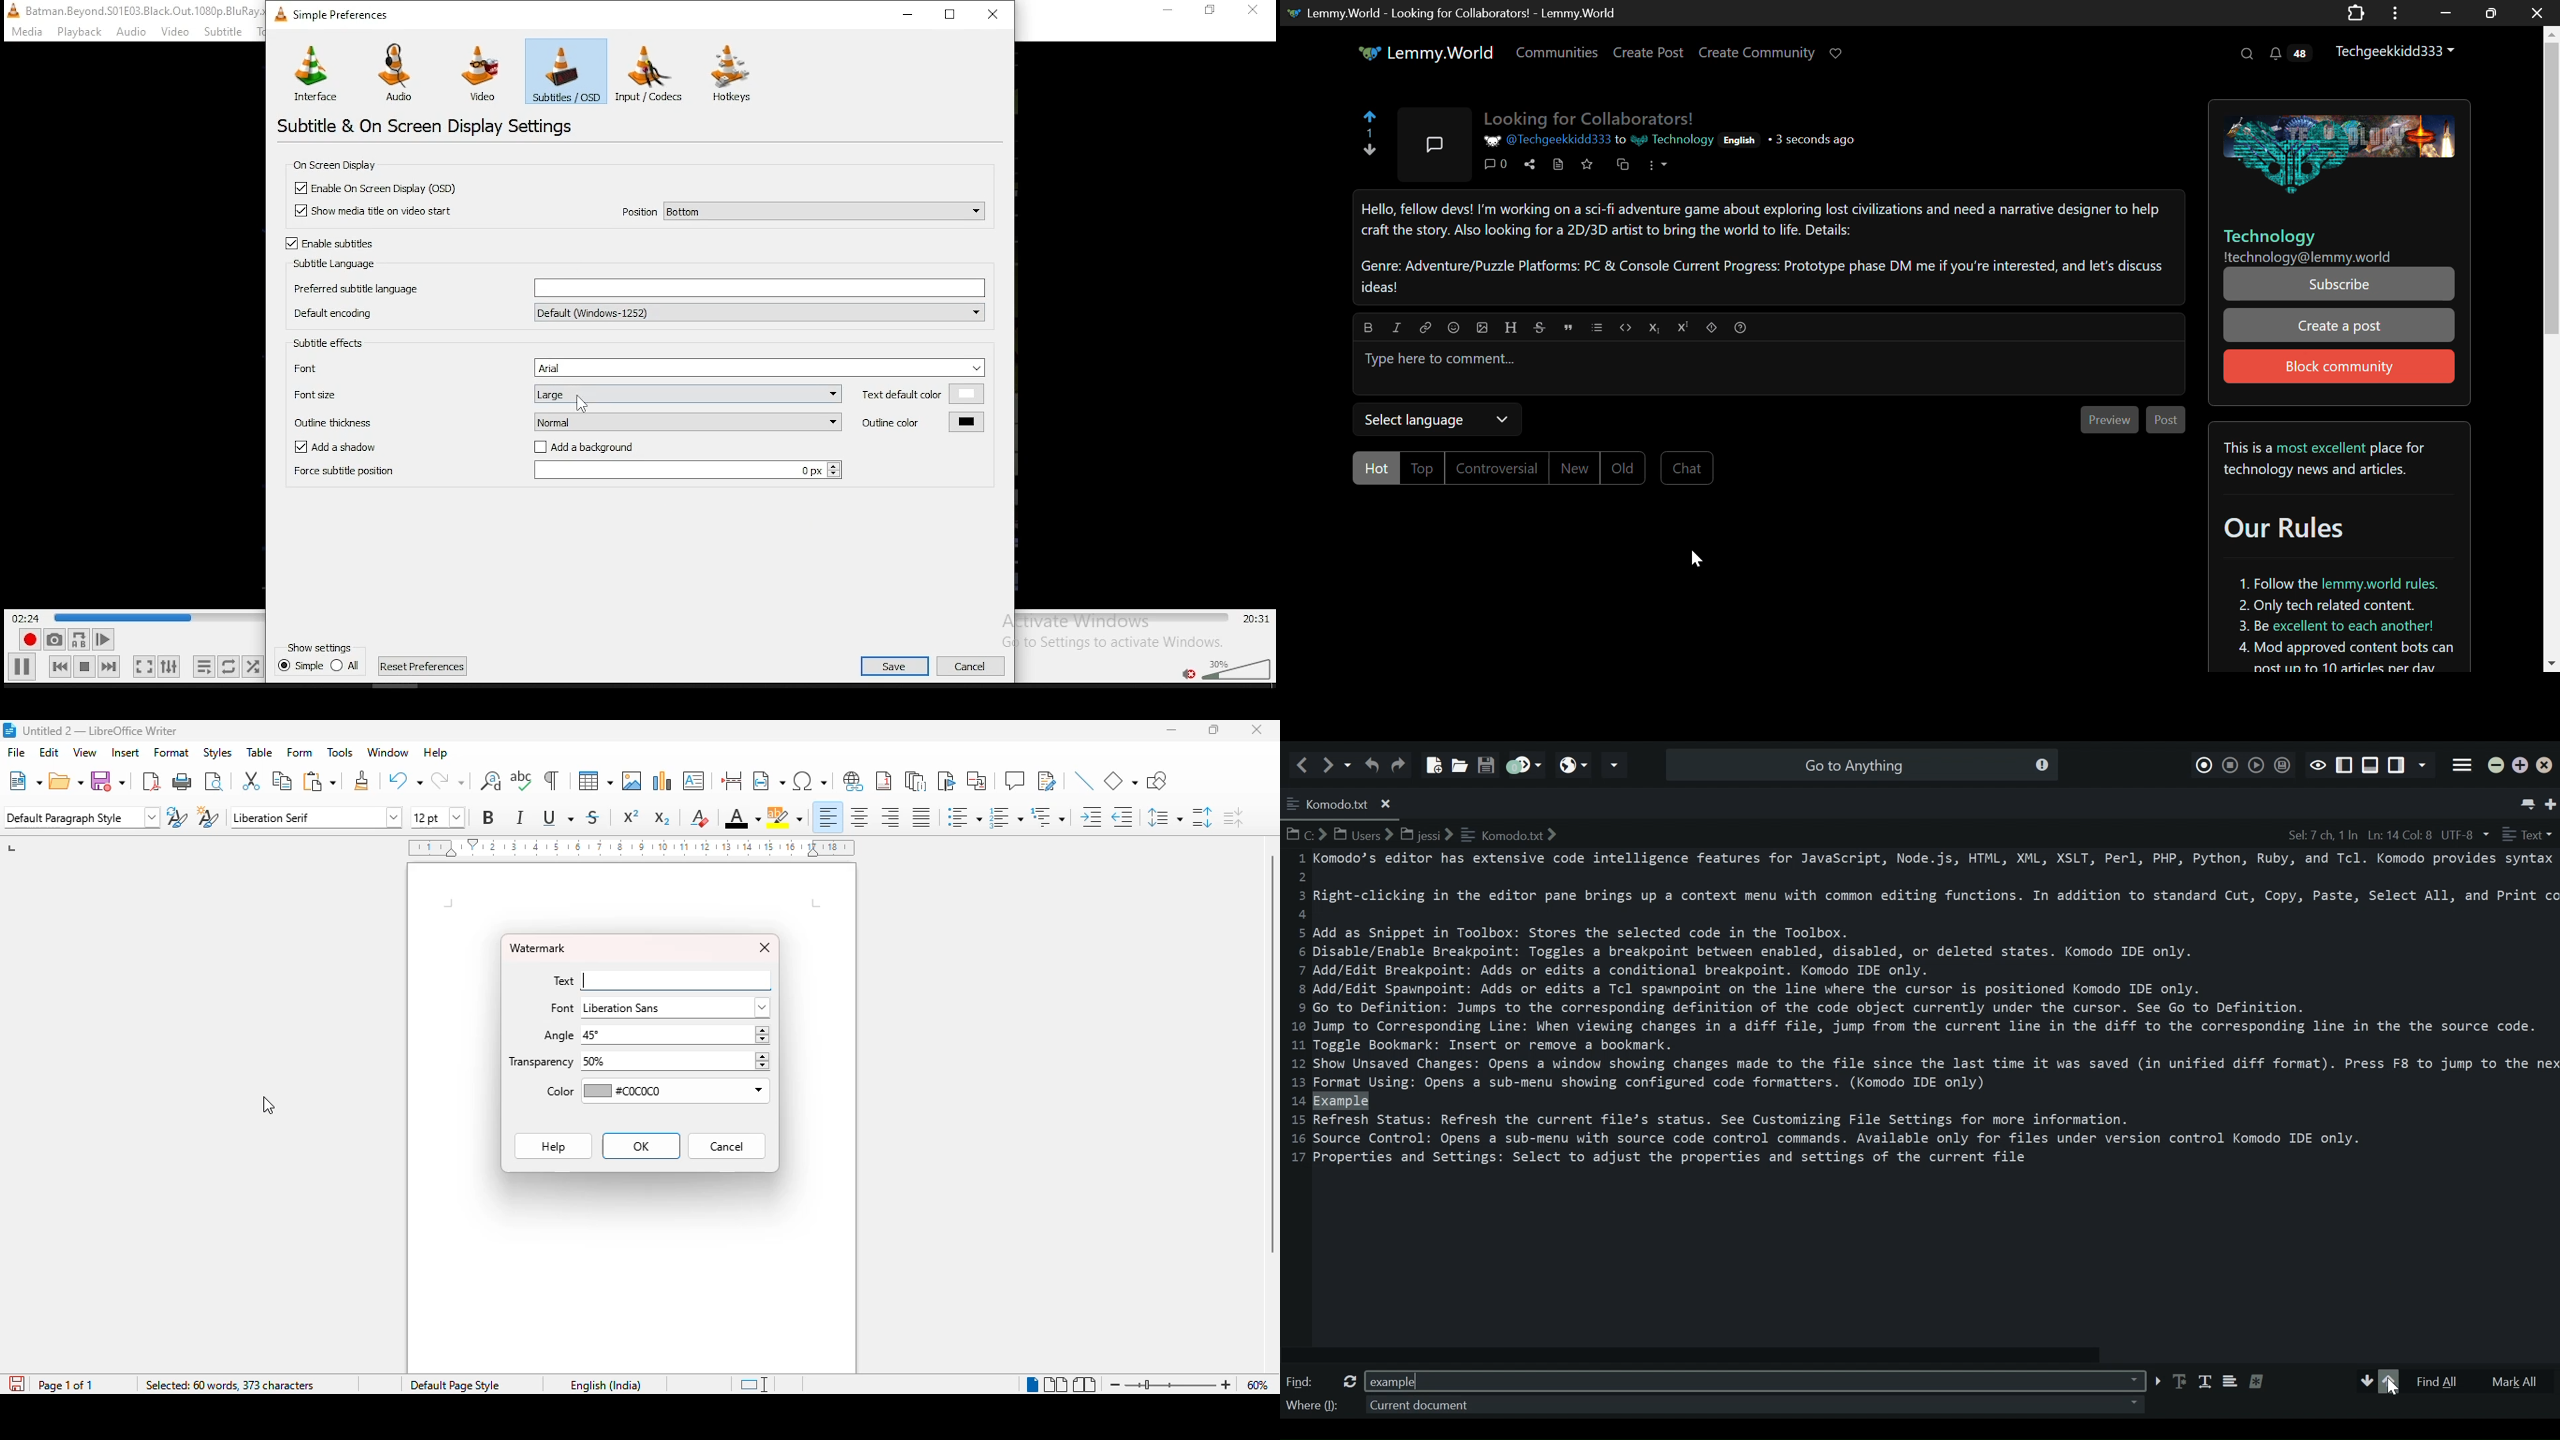  What do you see at coordinates (766, 949) in the screenshot?
I see `close` at bounding box center [766, 949].